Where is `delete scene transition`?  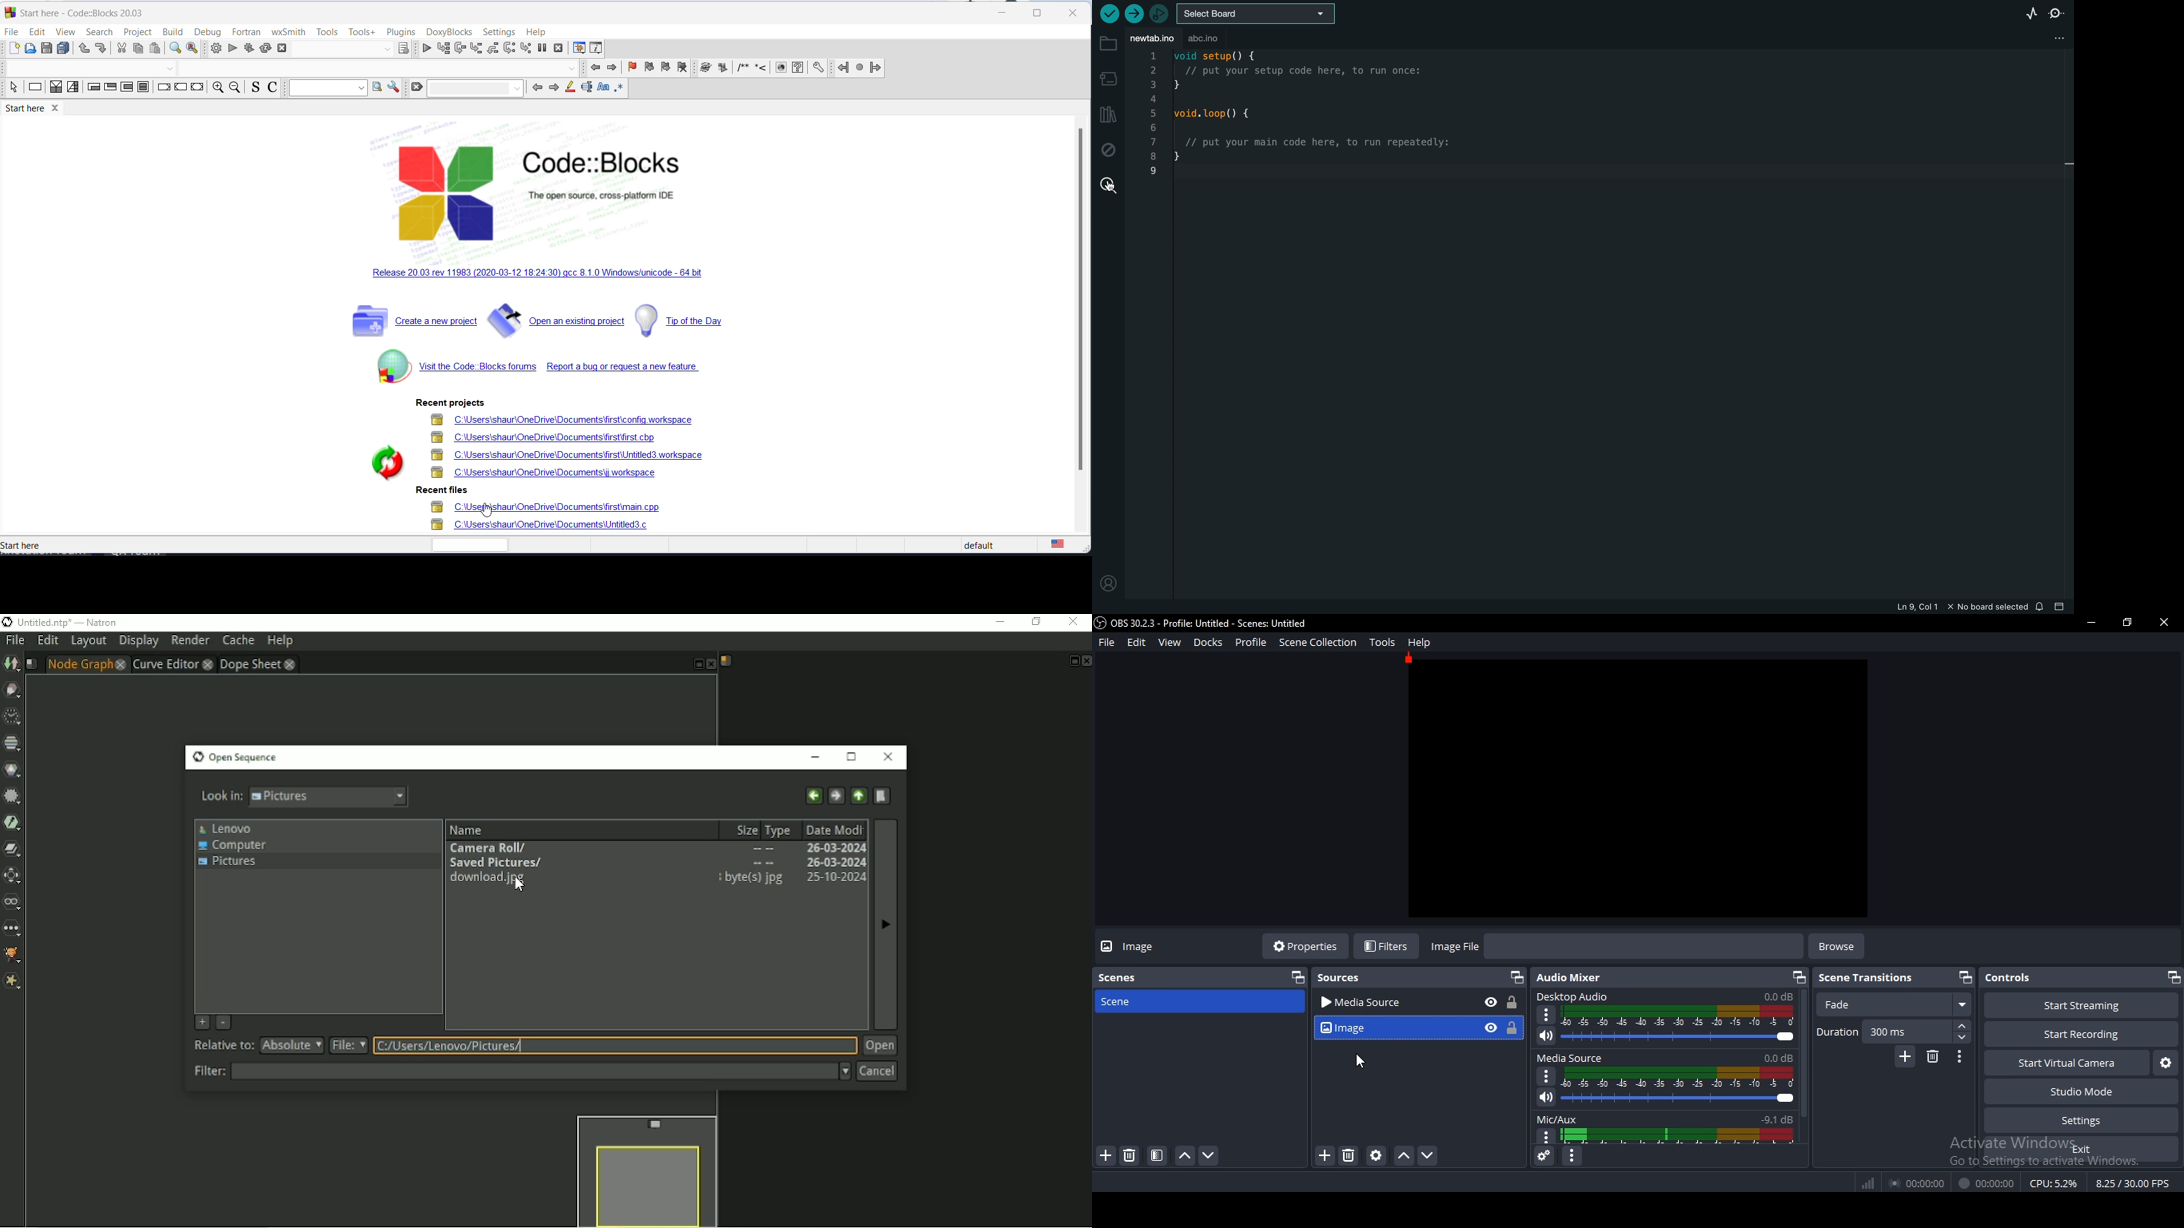
delete scene transition is located at coordinates (1931, 1058).